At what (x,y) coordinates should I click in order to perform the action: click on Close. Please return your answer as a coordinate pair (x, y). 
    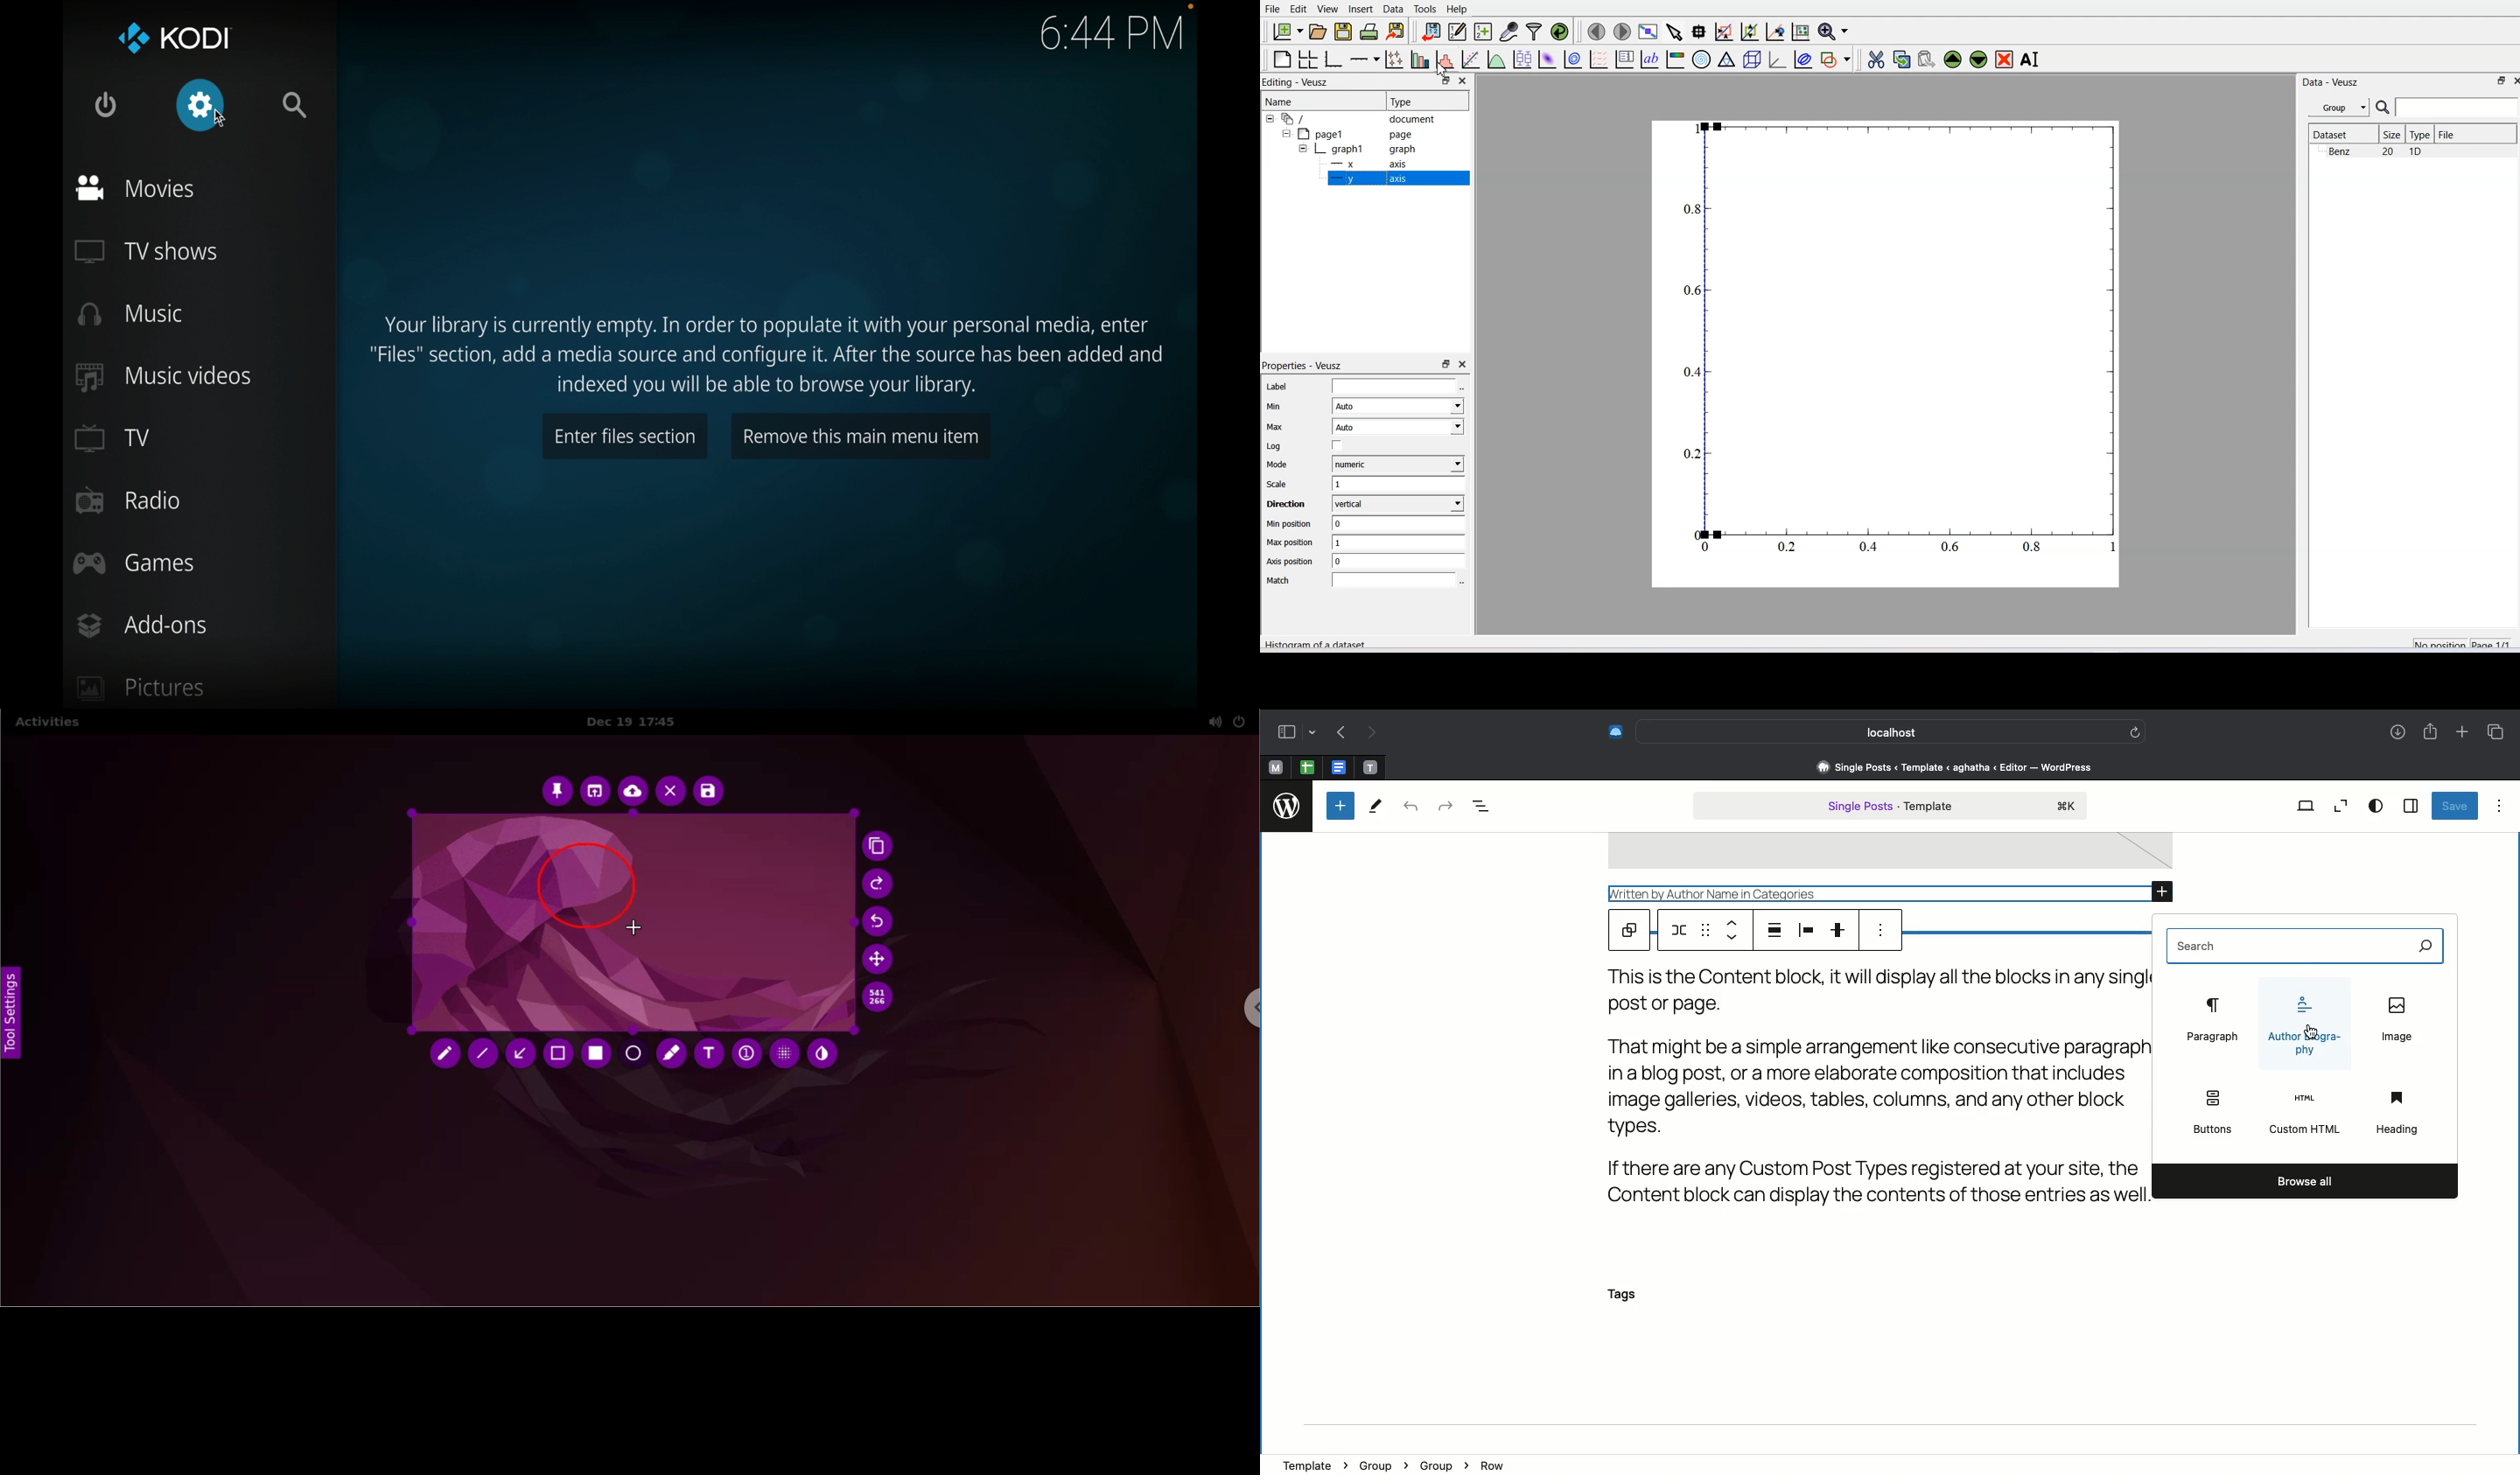
    Looking at the image, I should click on (2504, 81).